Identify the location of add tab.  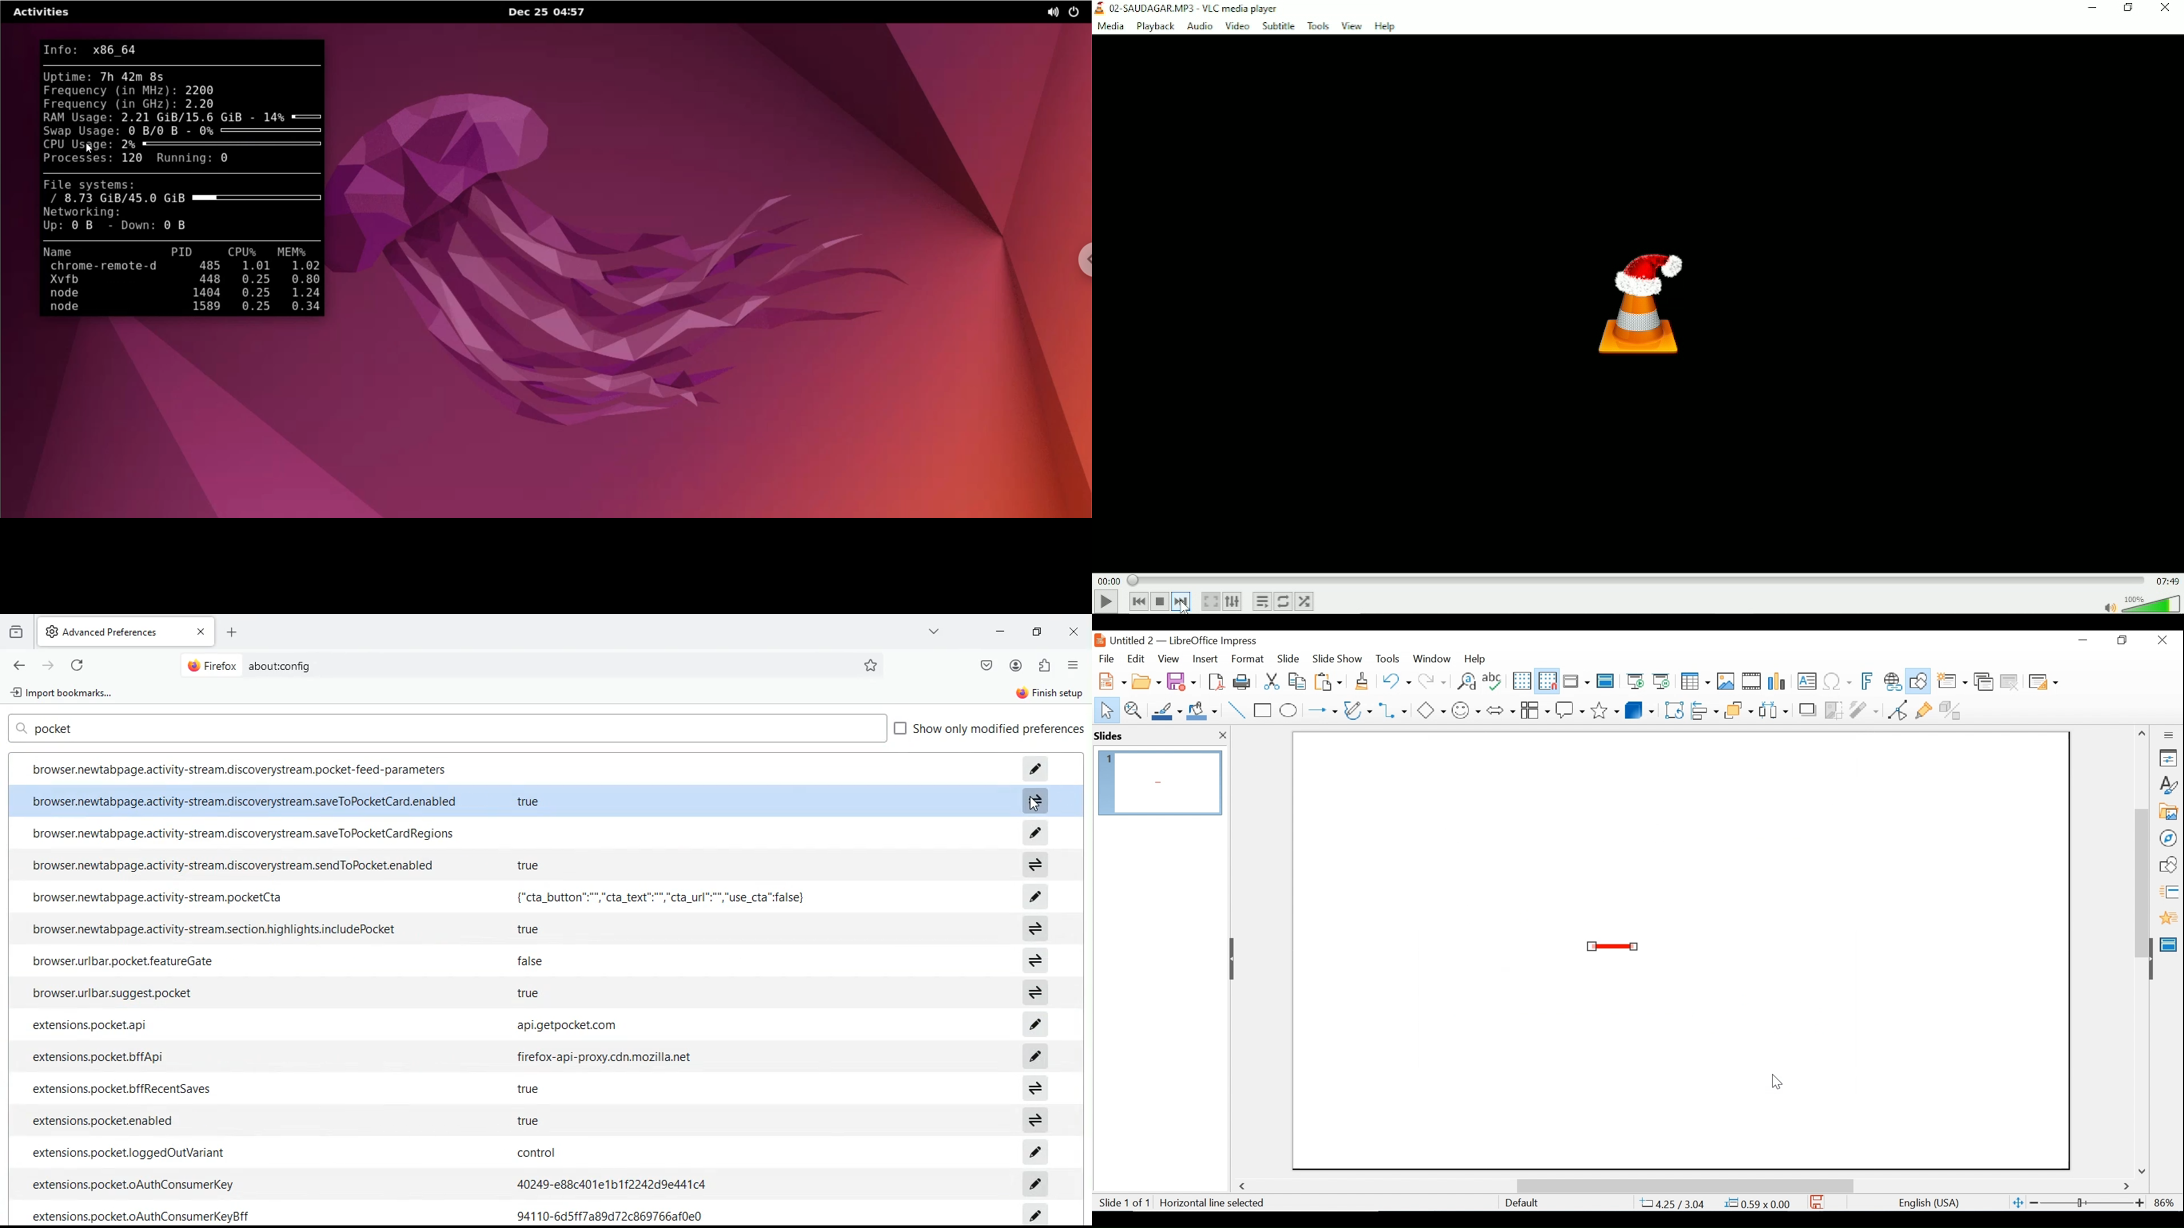
(236, 631).